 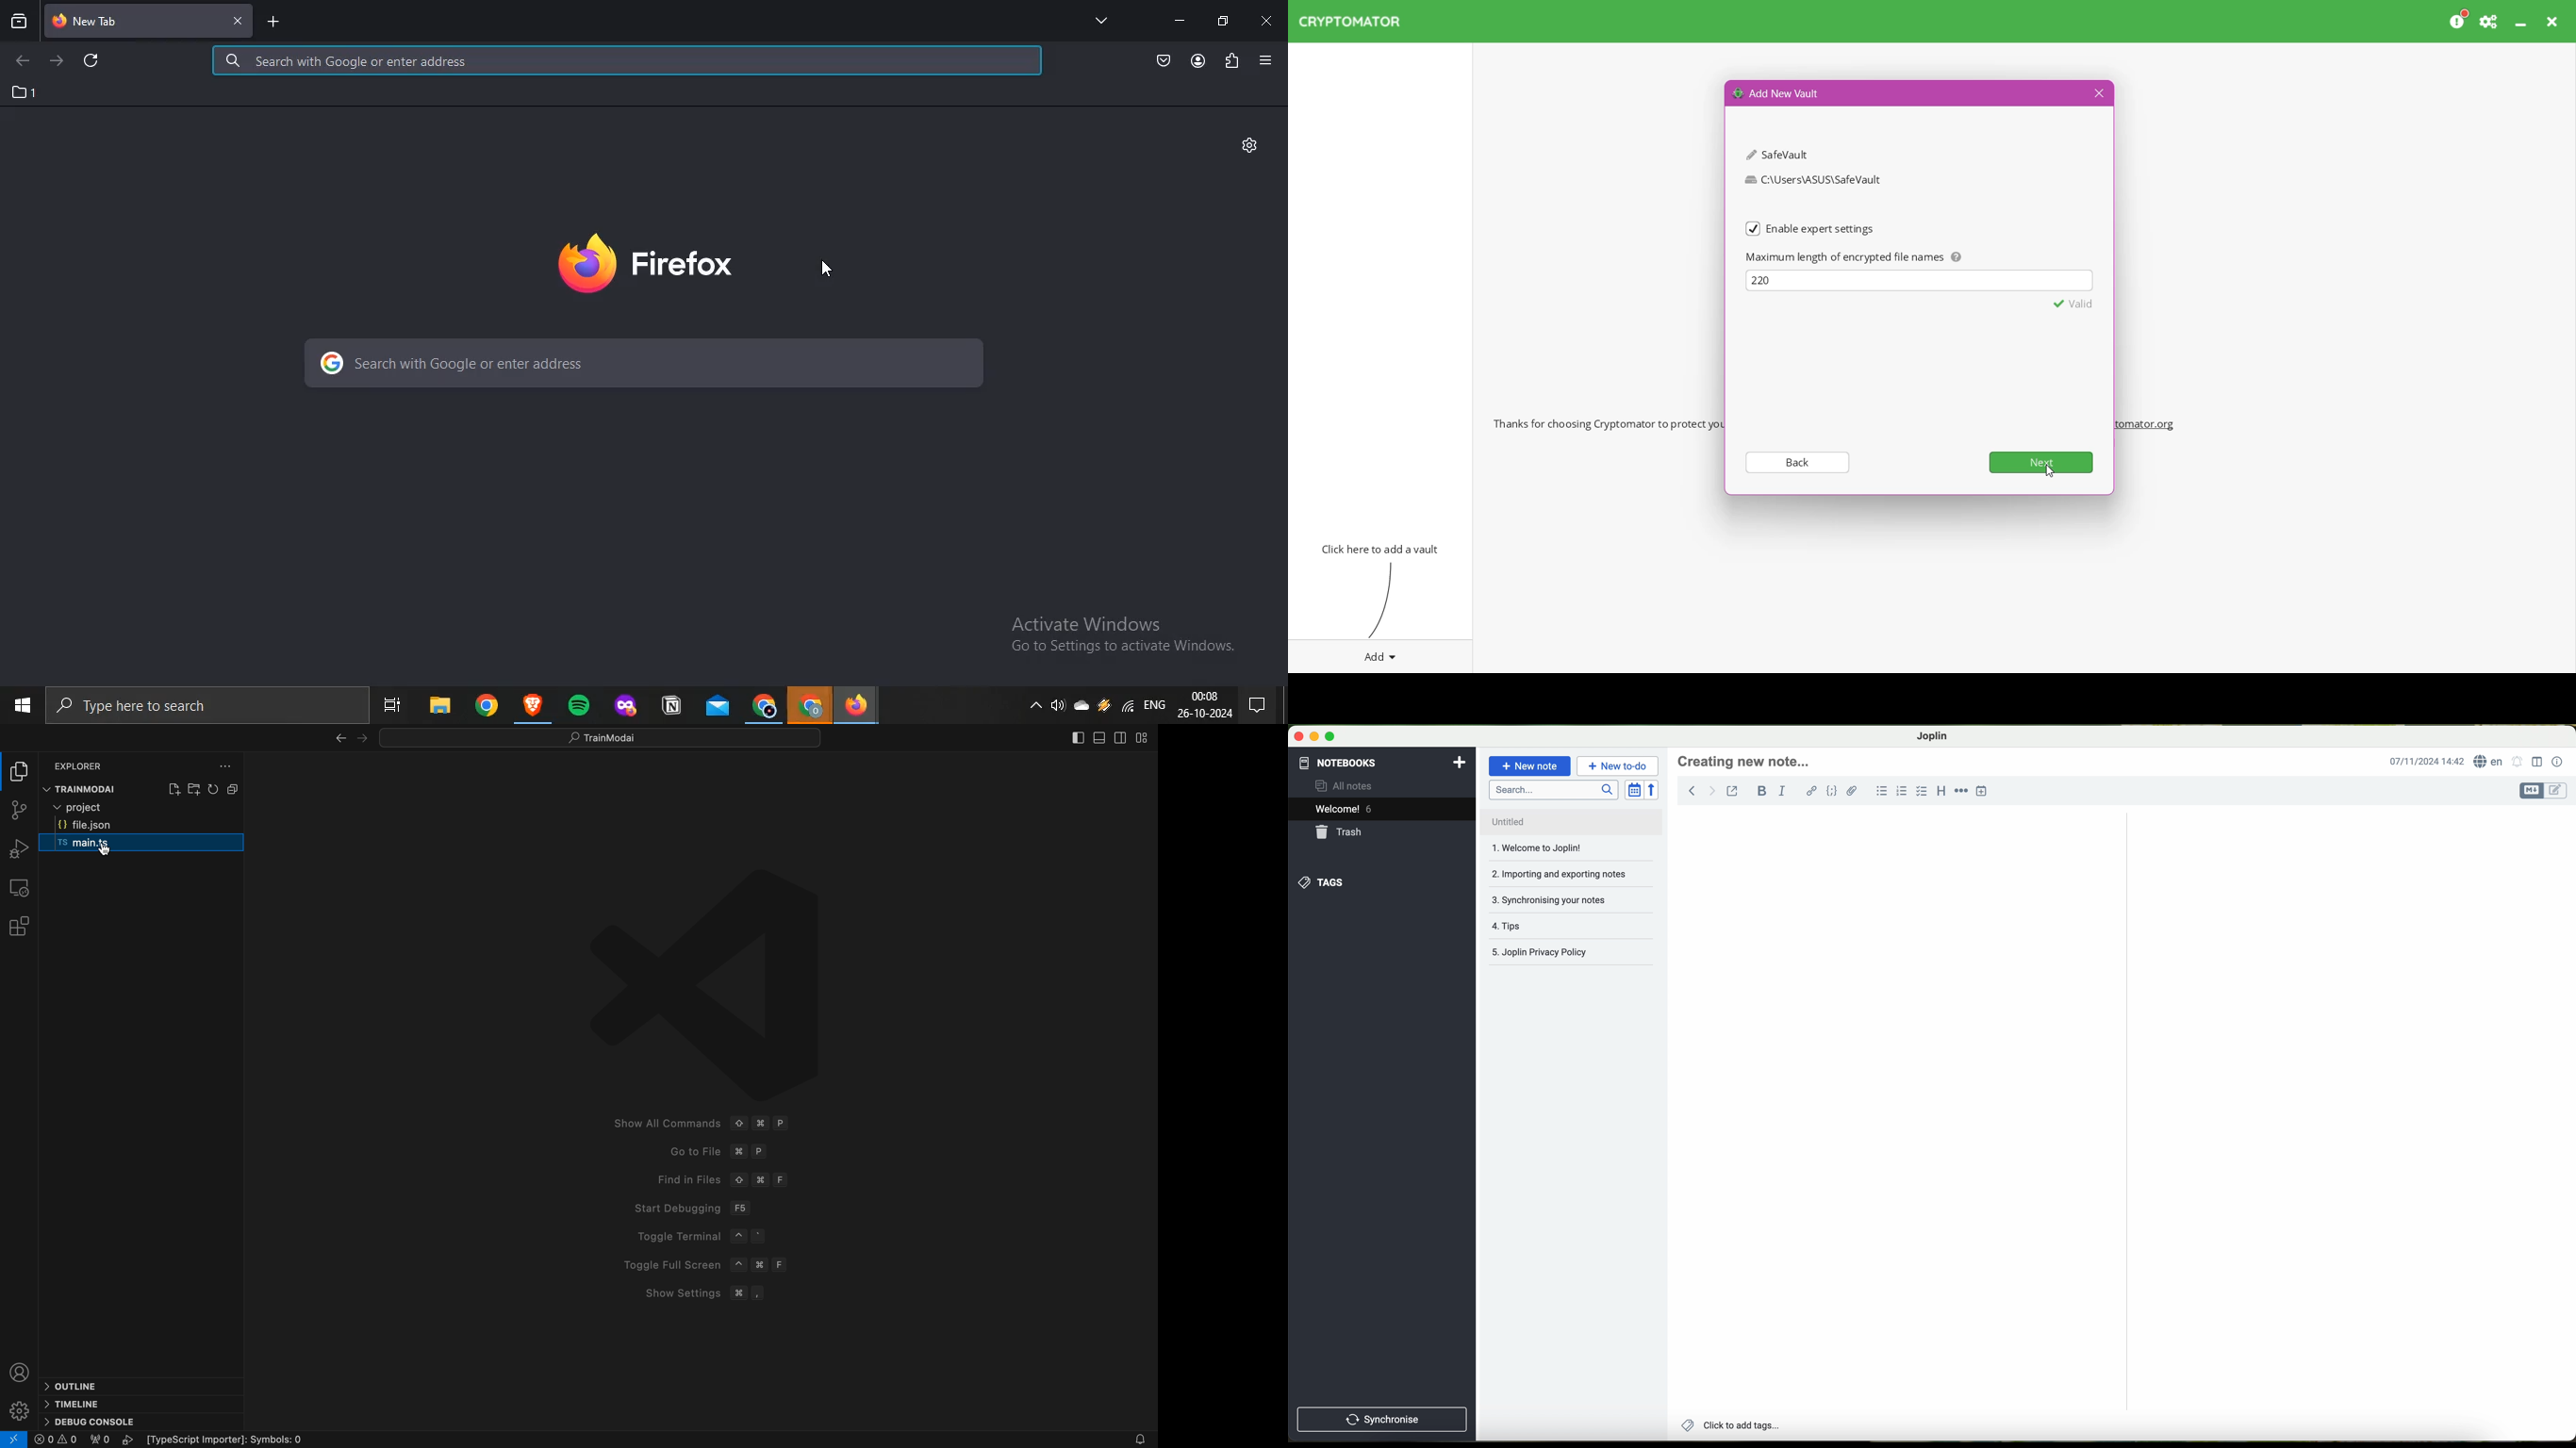 What do you see at coordinates (1881, 792) in the screenshot?
I see `bulleted list` at bounding box center [1881, 792].